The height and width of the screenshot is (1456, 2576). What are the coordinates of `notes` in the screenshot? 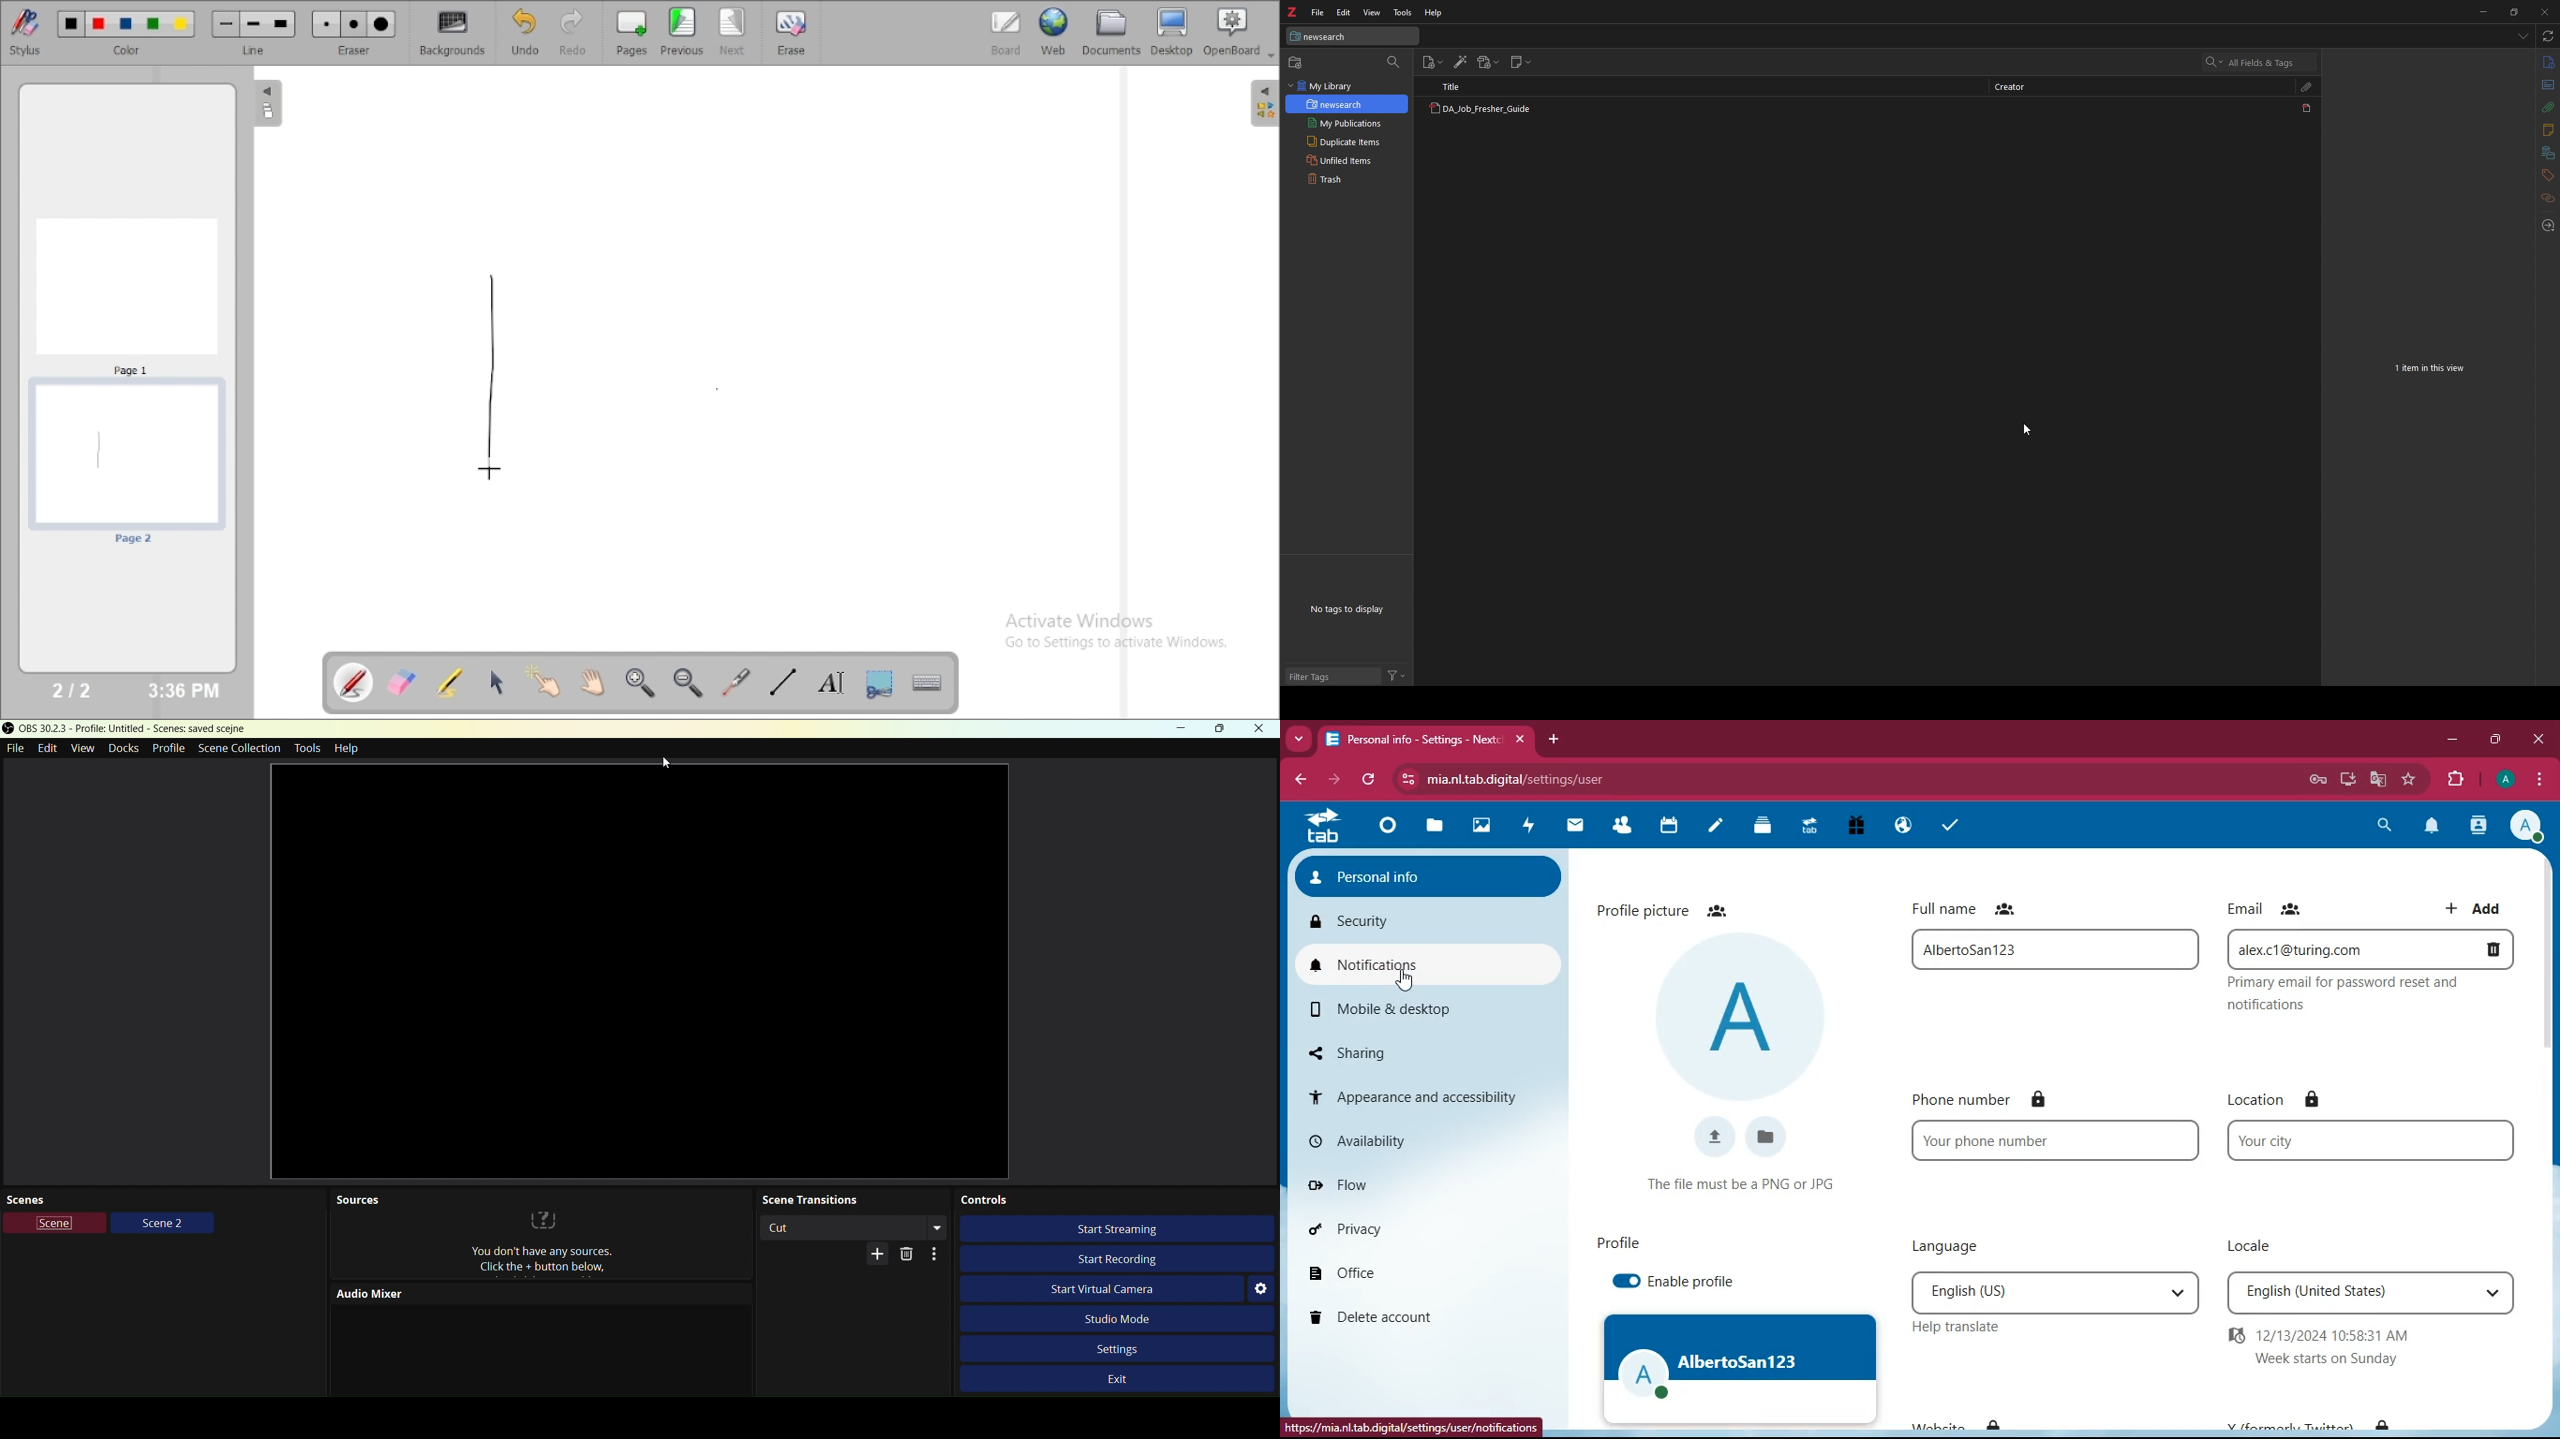 It's located at (1715, 829).